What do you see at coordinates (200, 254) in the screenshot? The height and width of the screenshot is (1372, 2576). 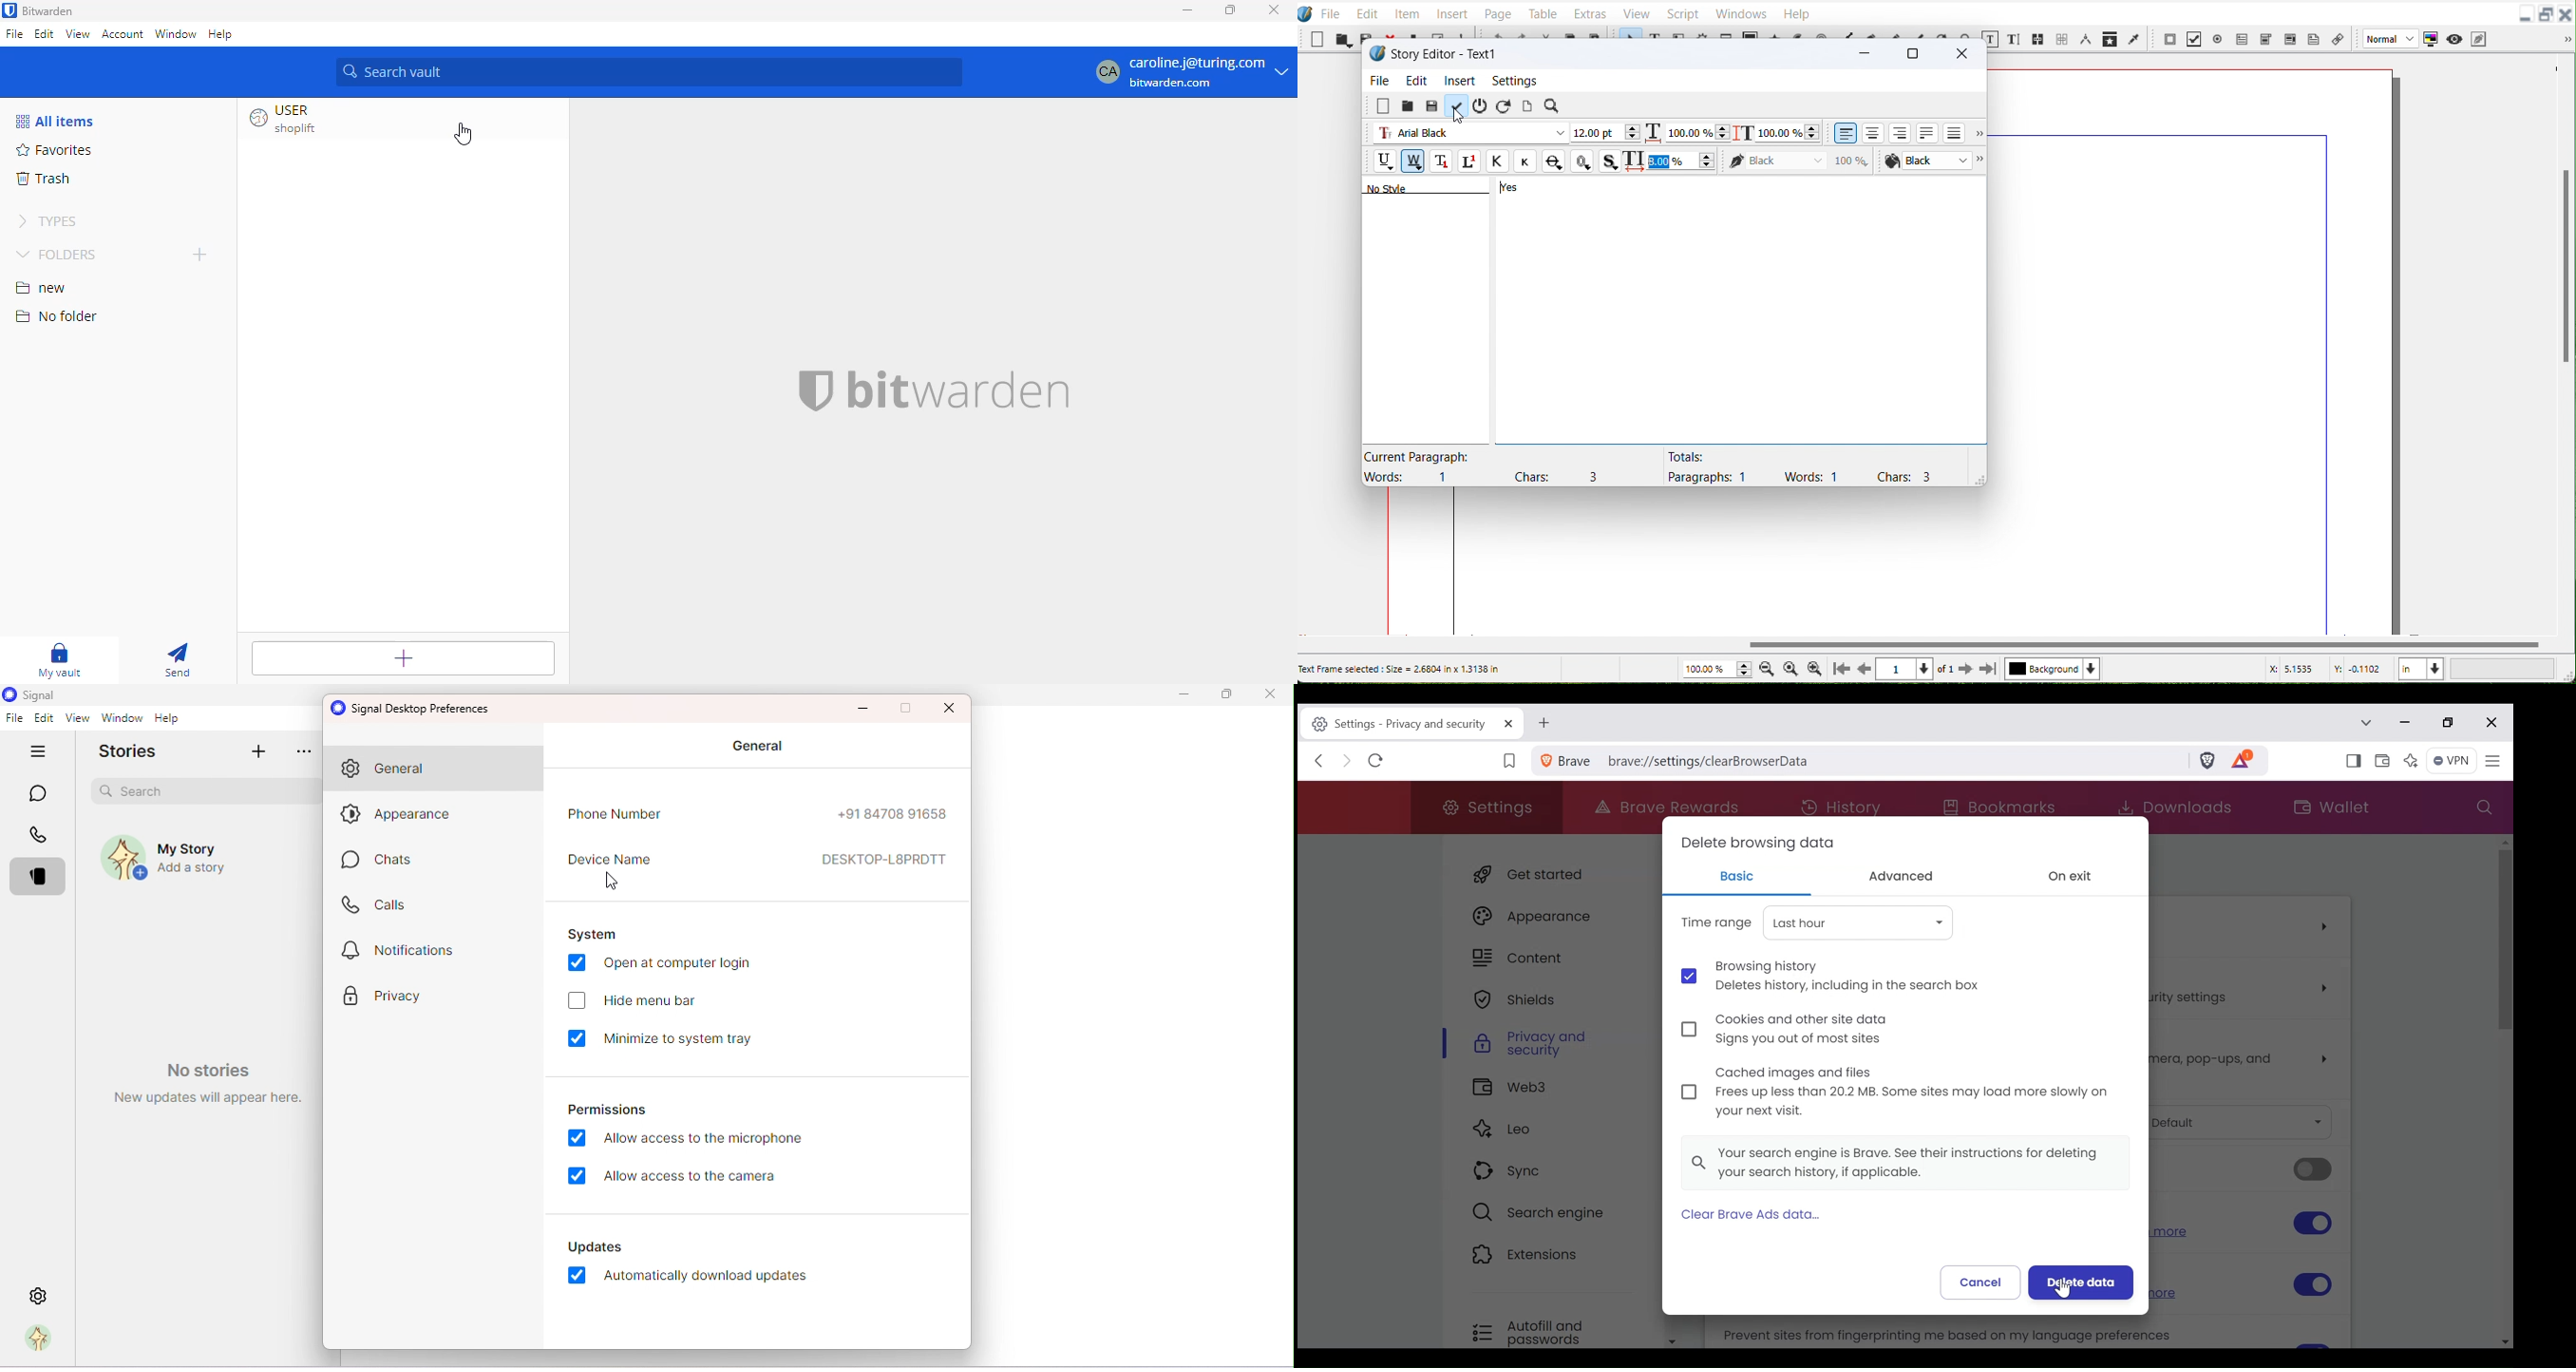 I see `add folder` at bounding box center [200, 254].